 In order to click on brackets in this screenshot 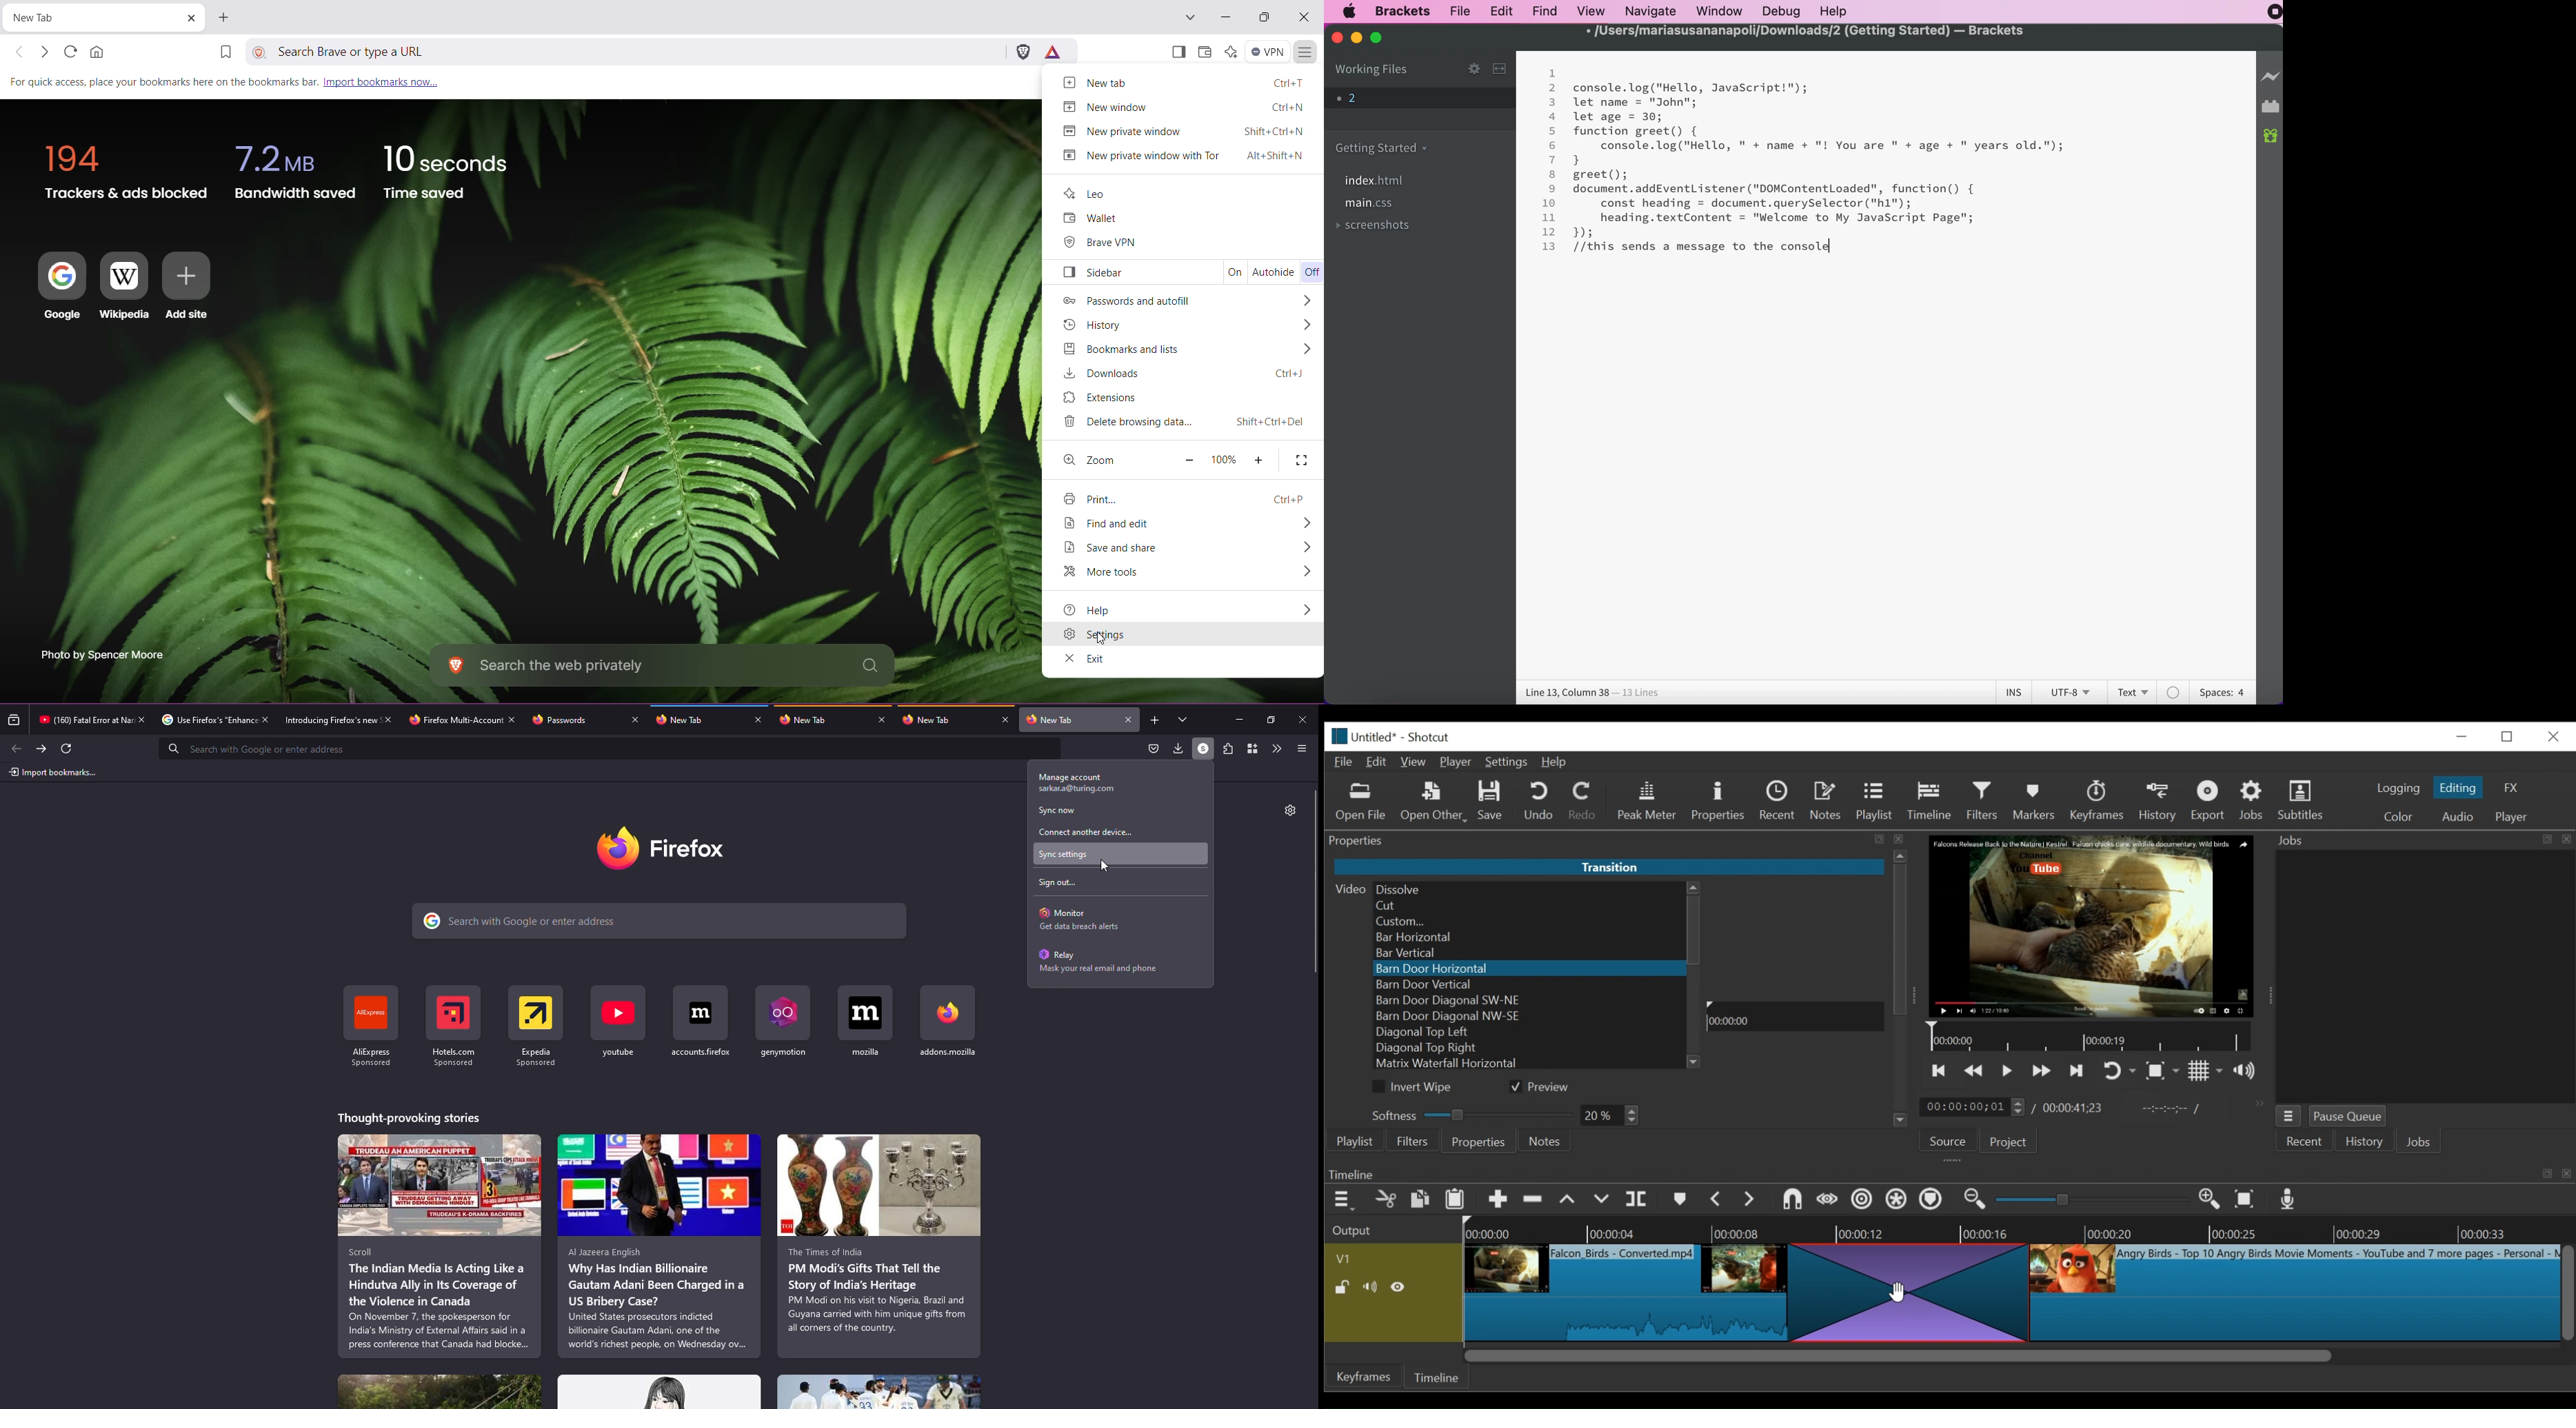, I will do `click(1397, 12)`.